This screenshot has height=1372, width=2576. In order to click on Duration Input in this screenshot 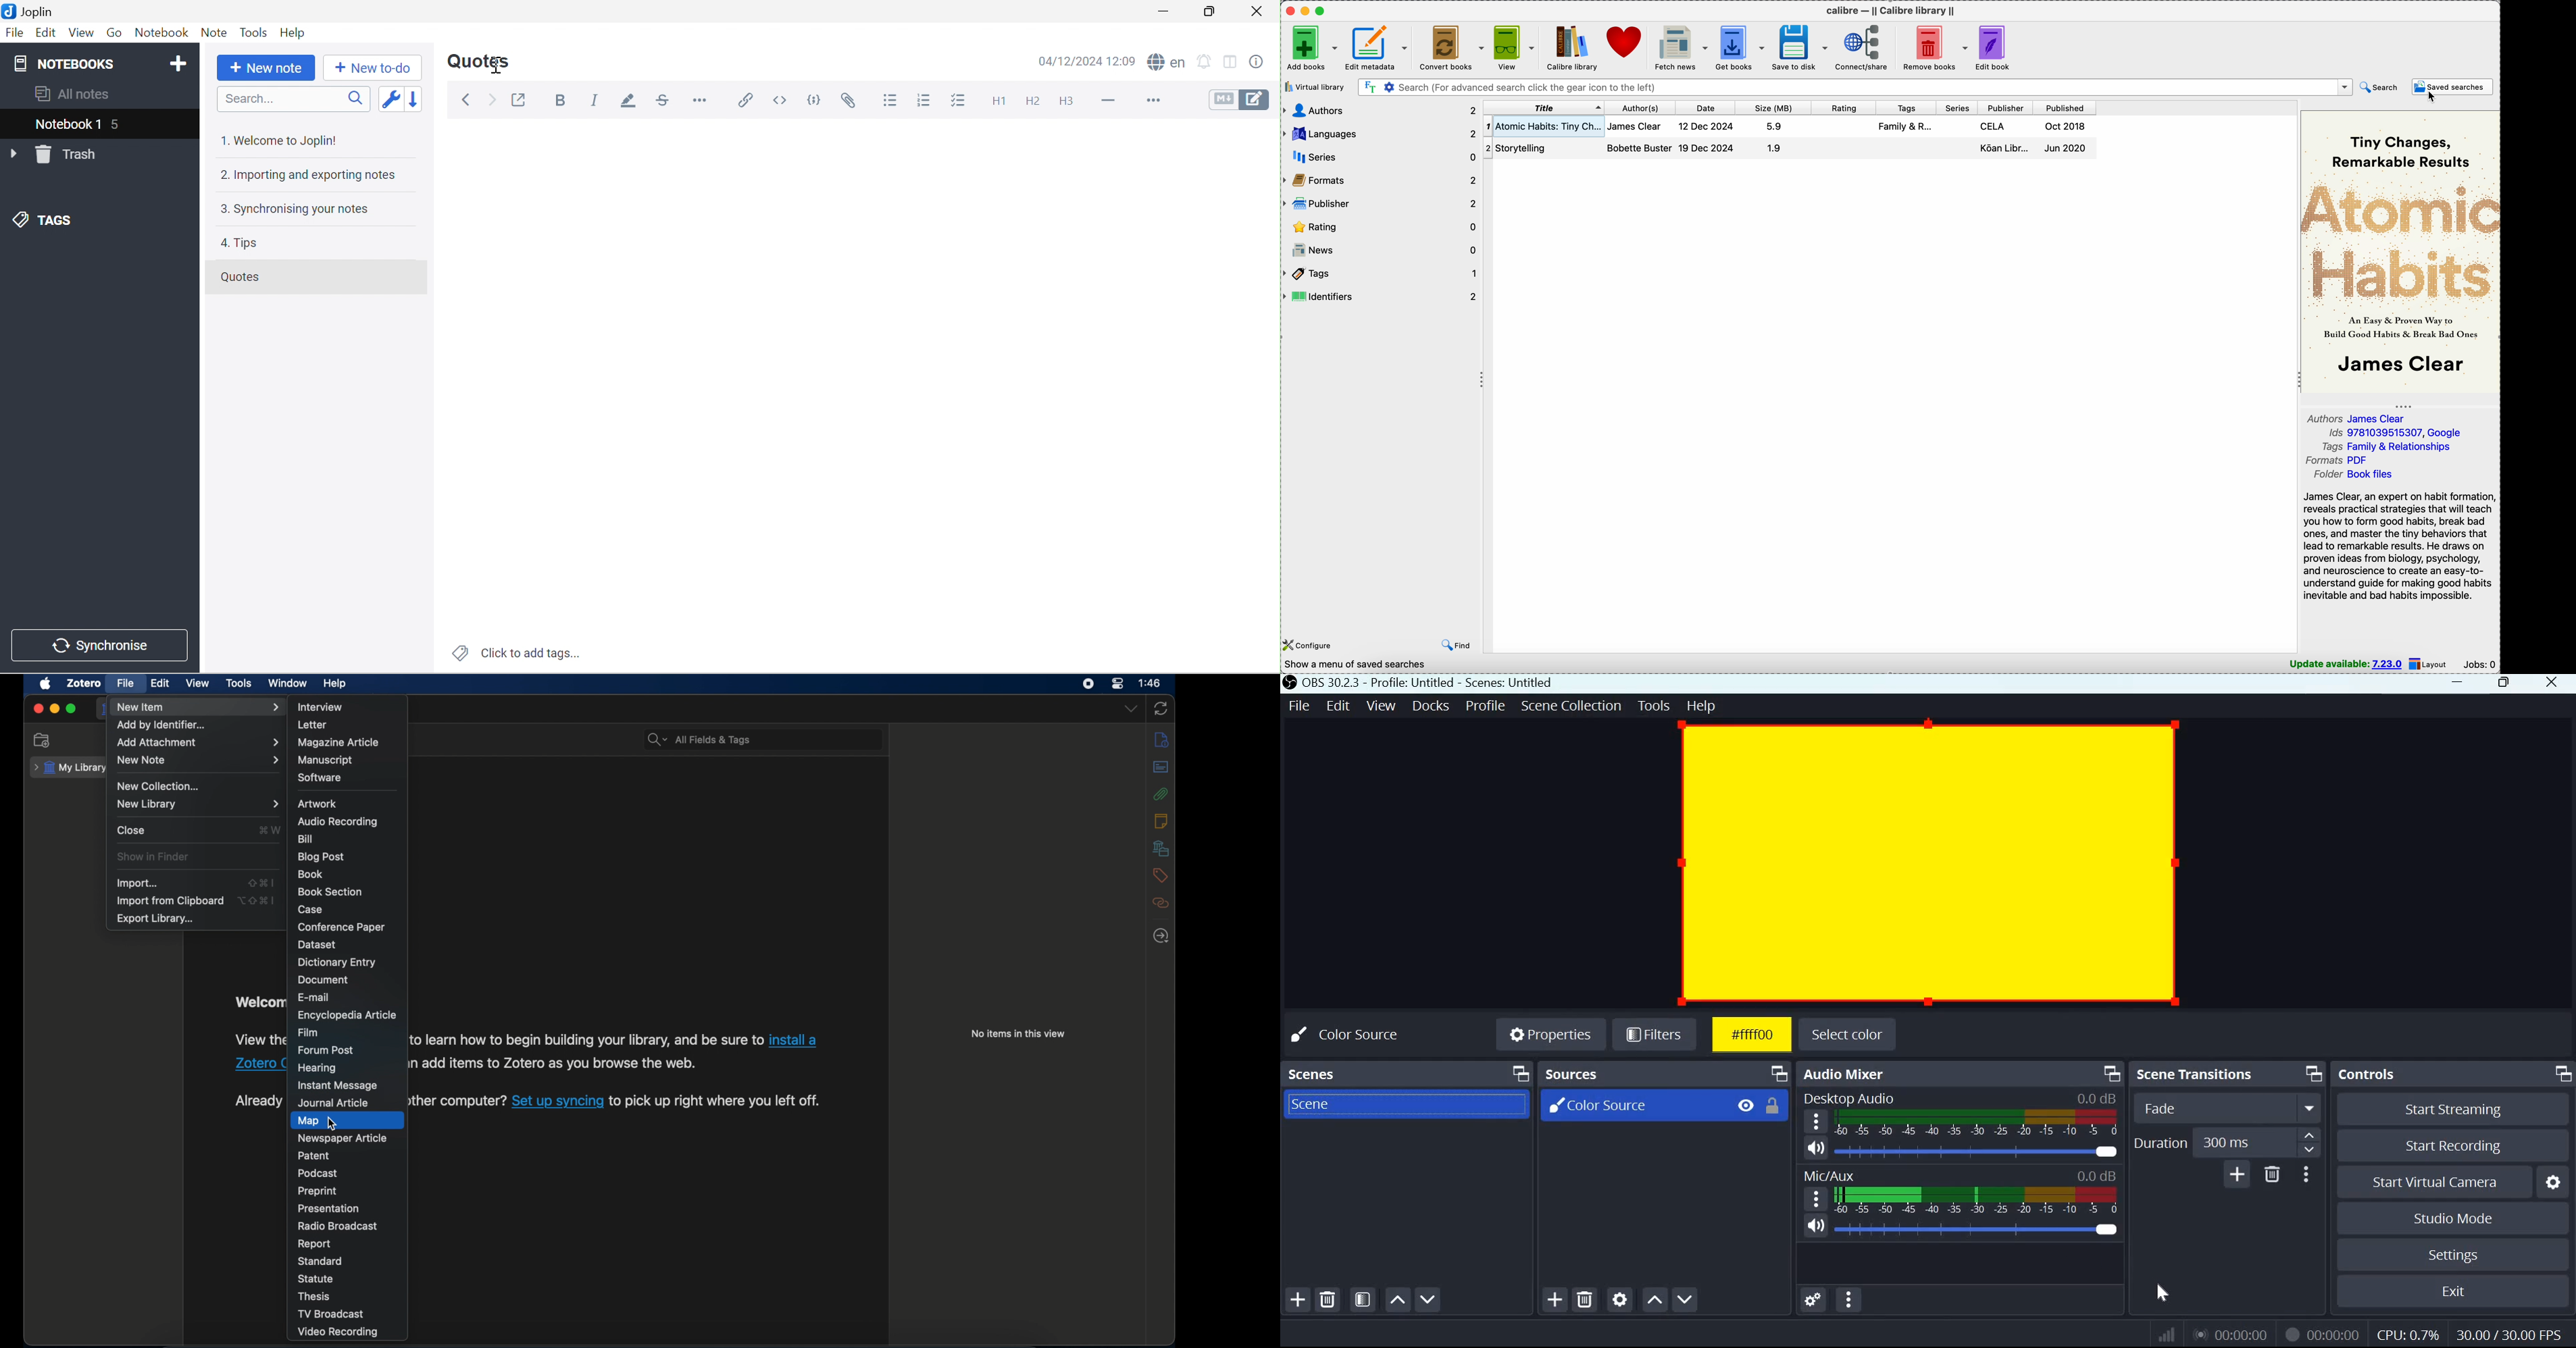, I will do `click(2257, 1144)`.